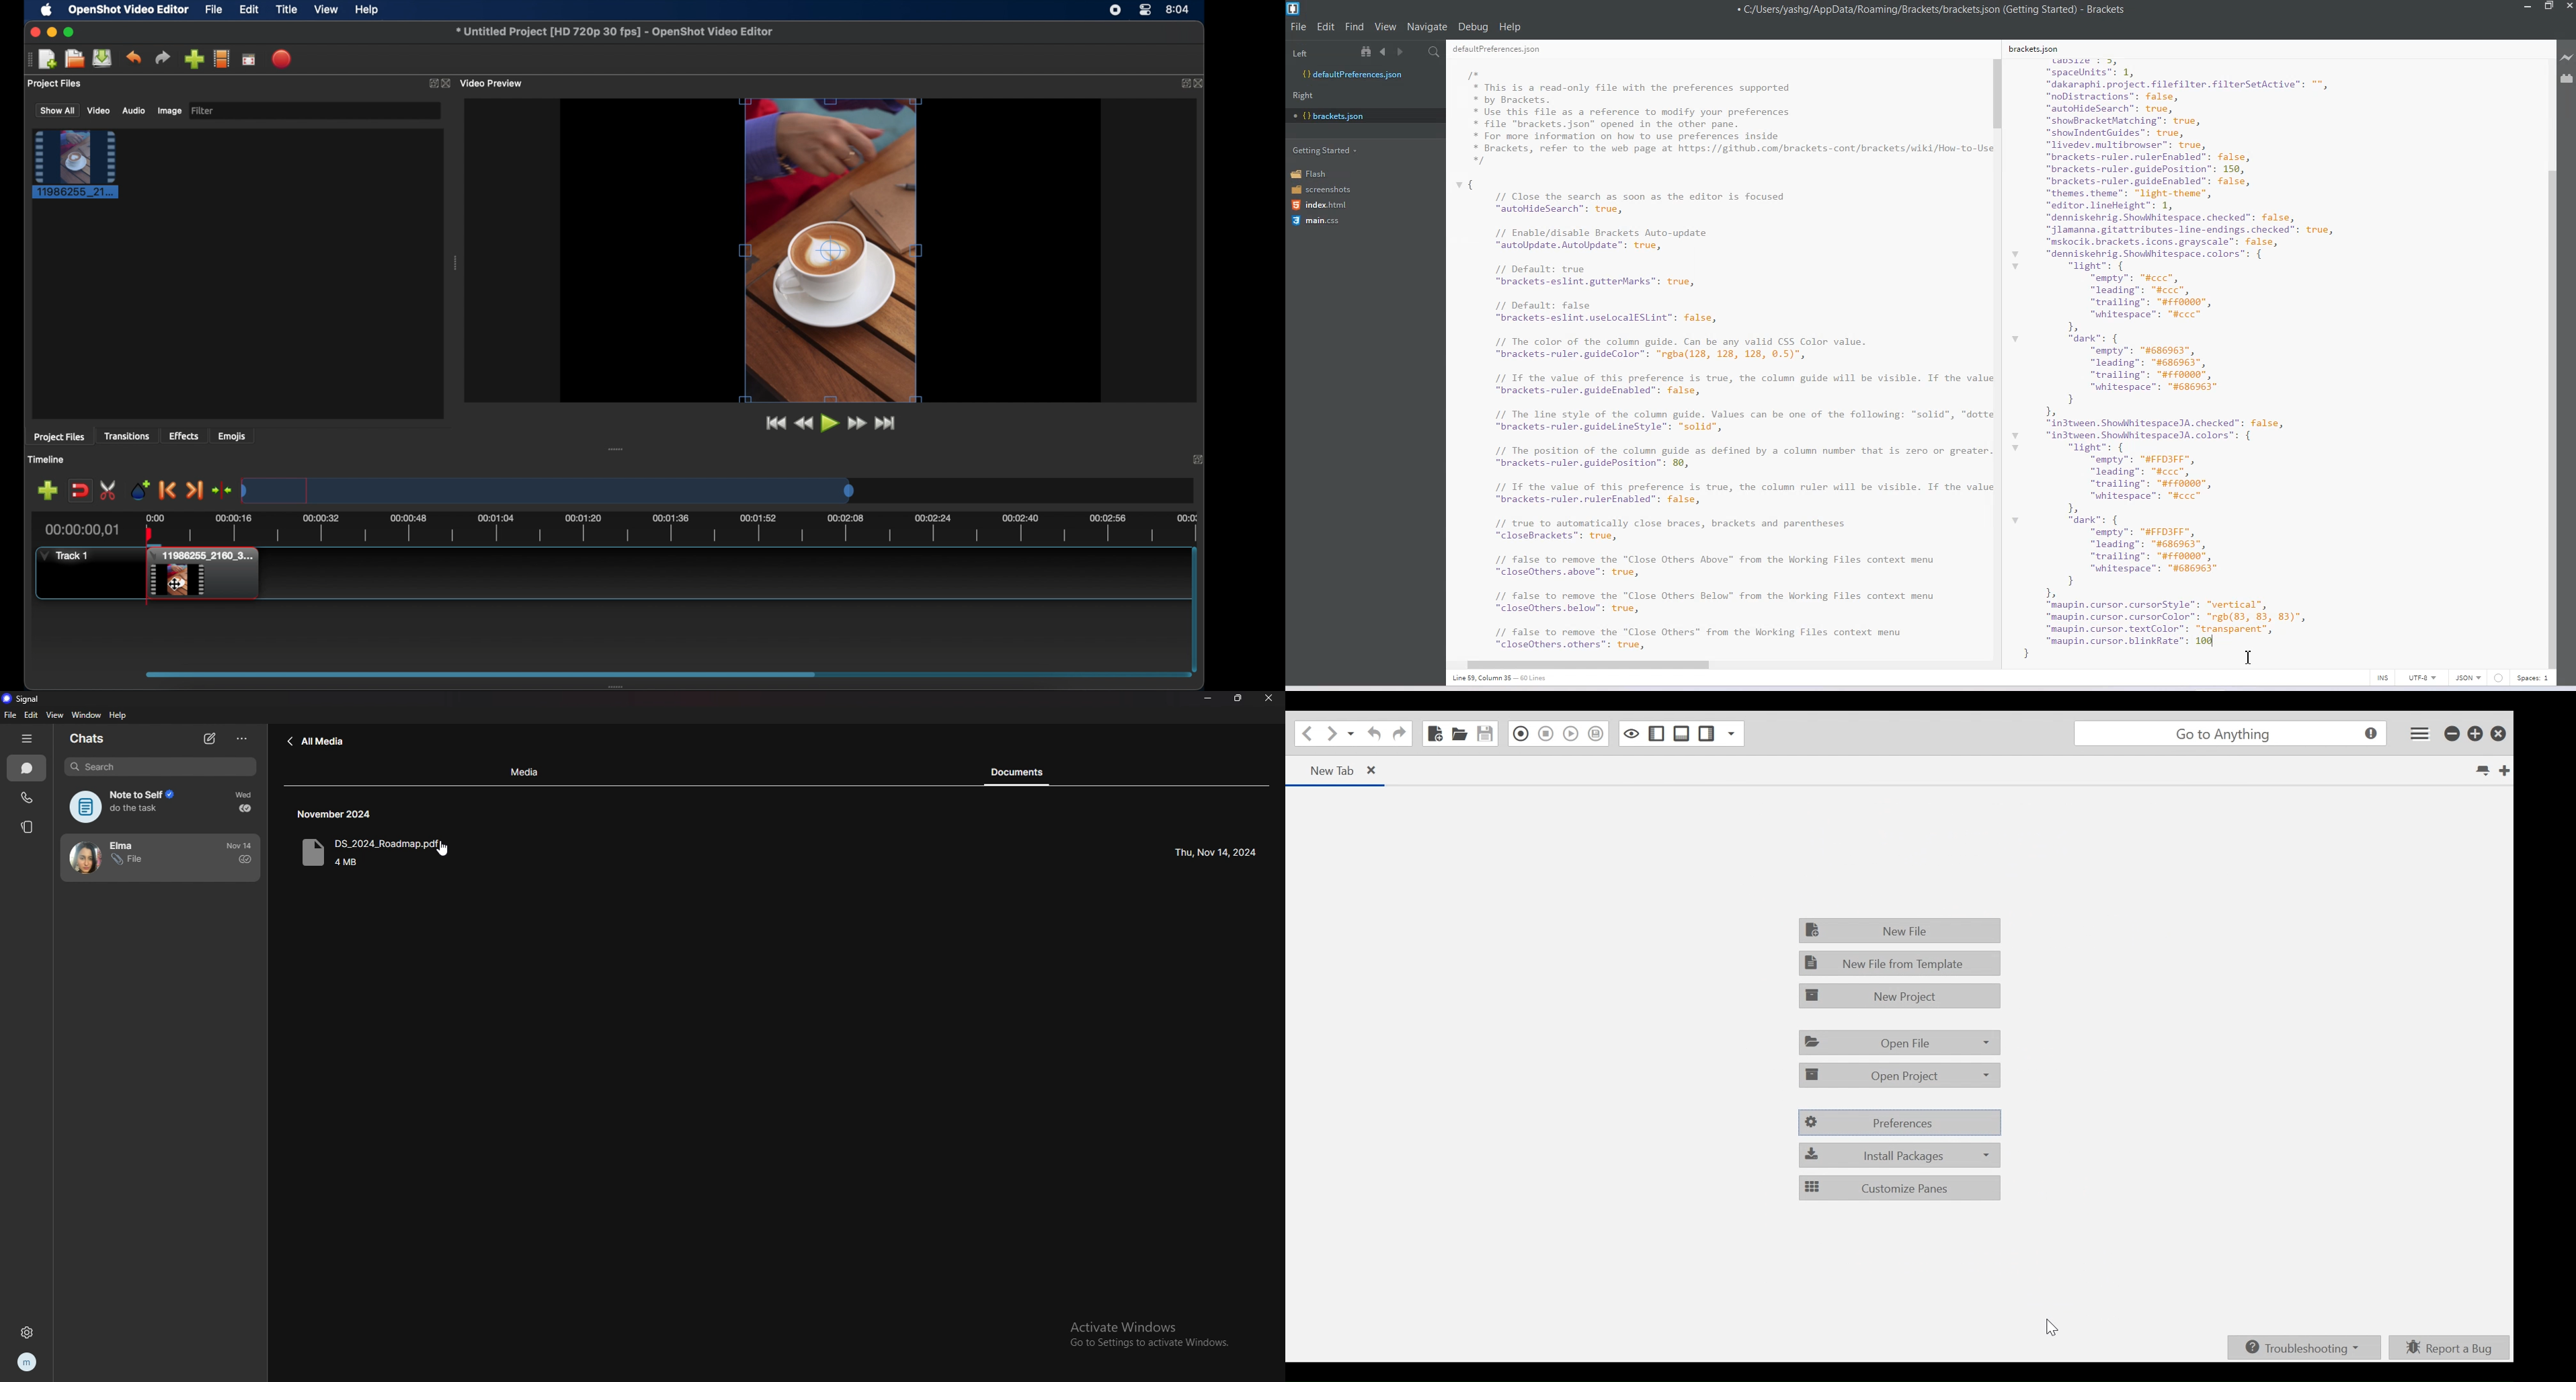 The height and width of the screenshot is (1400, 2576). Describe the element at coordinates (249, 58) in the screenshot. I see `full screen` at that location.